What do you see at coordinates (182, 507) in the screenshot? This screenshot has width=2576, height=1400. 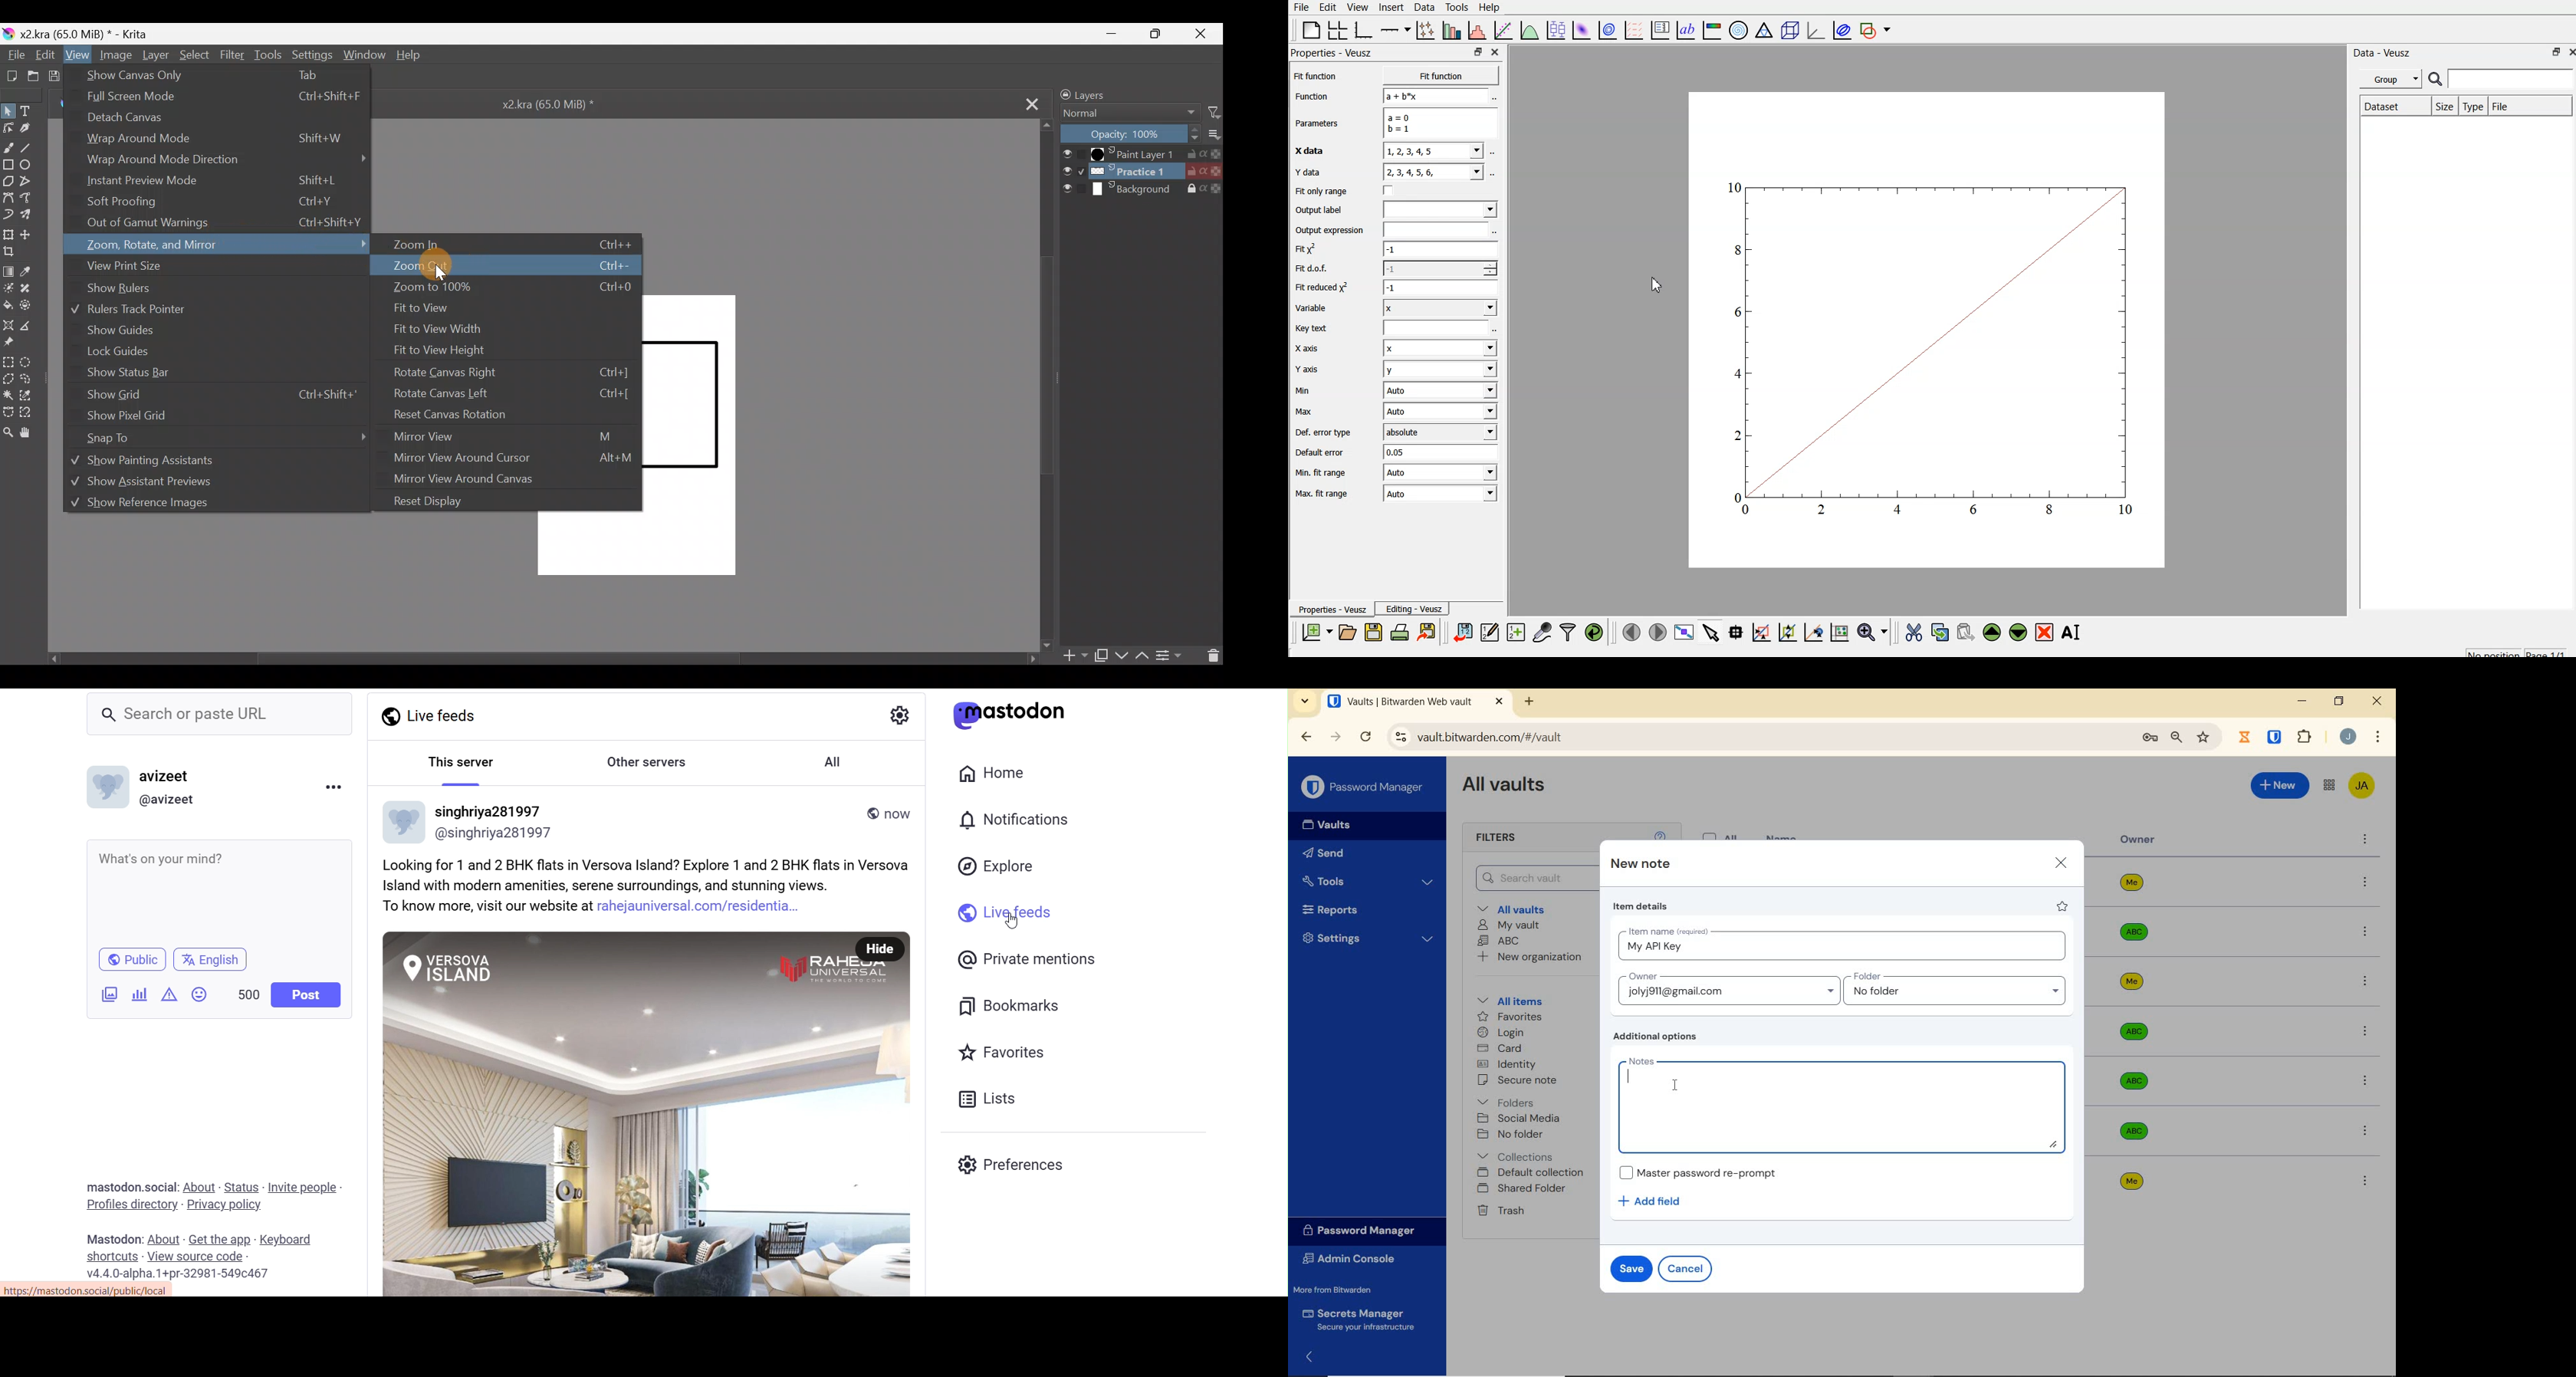 I see `Show reference images` at bounding box center [182, 507].